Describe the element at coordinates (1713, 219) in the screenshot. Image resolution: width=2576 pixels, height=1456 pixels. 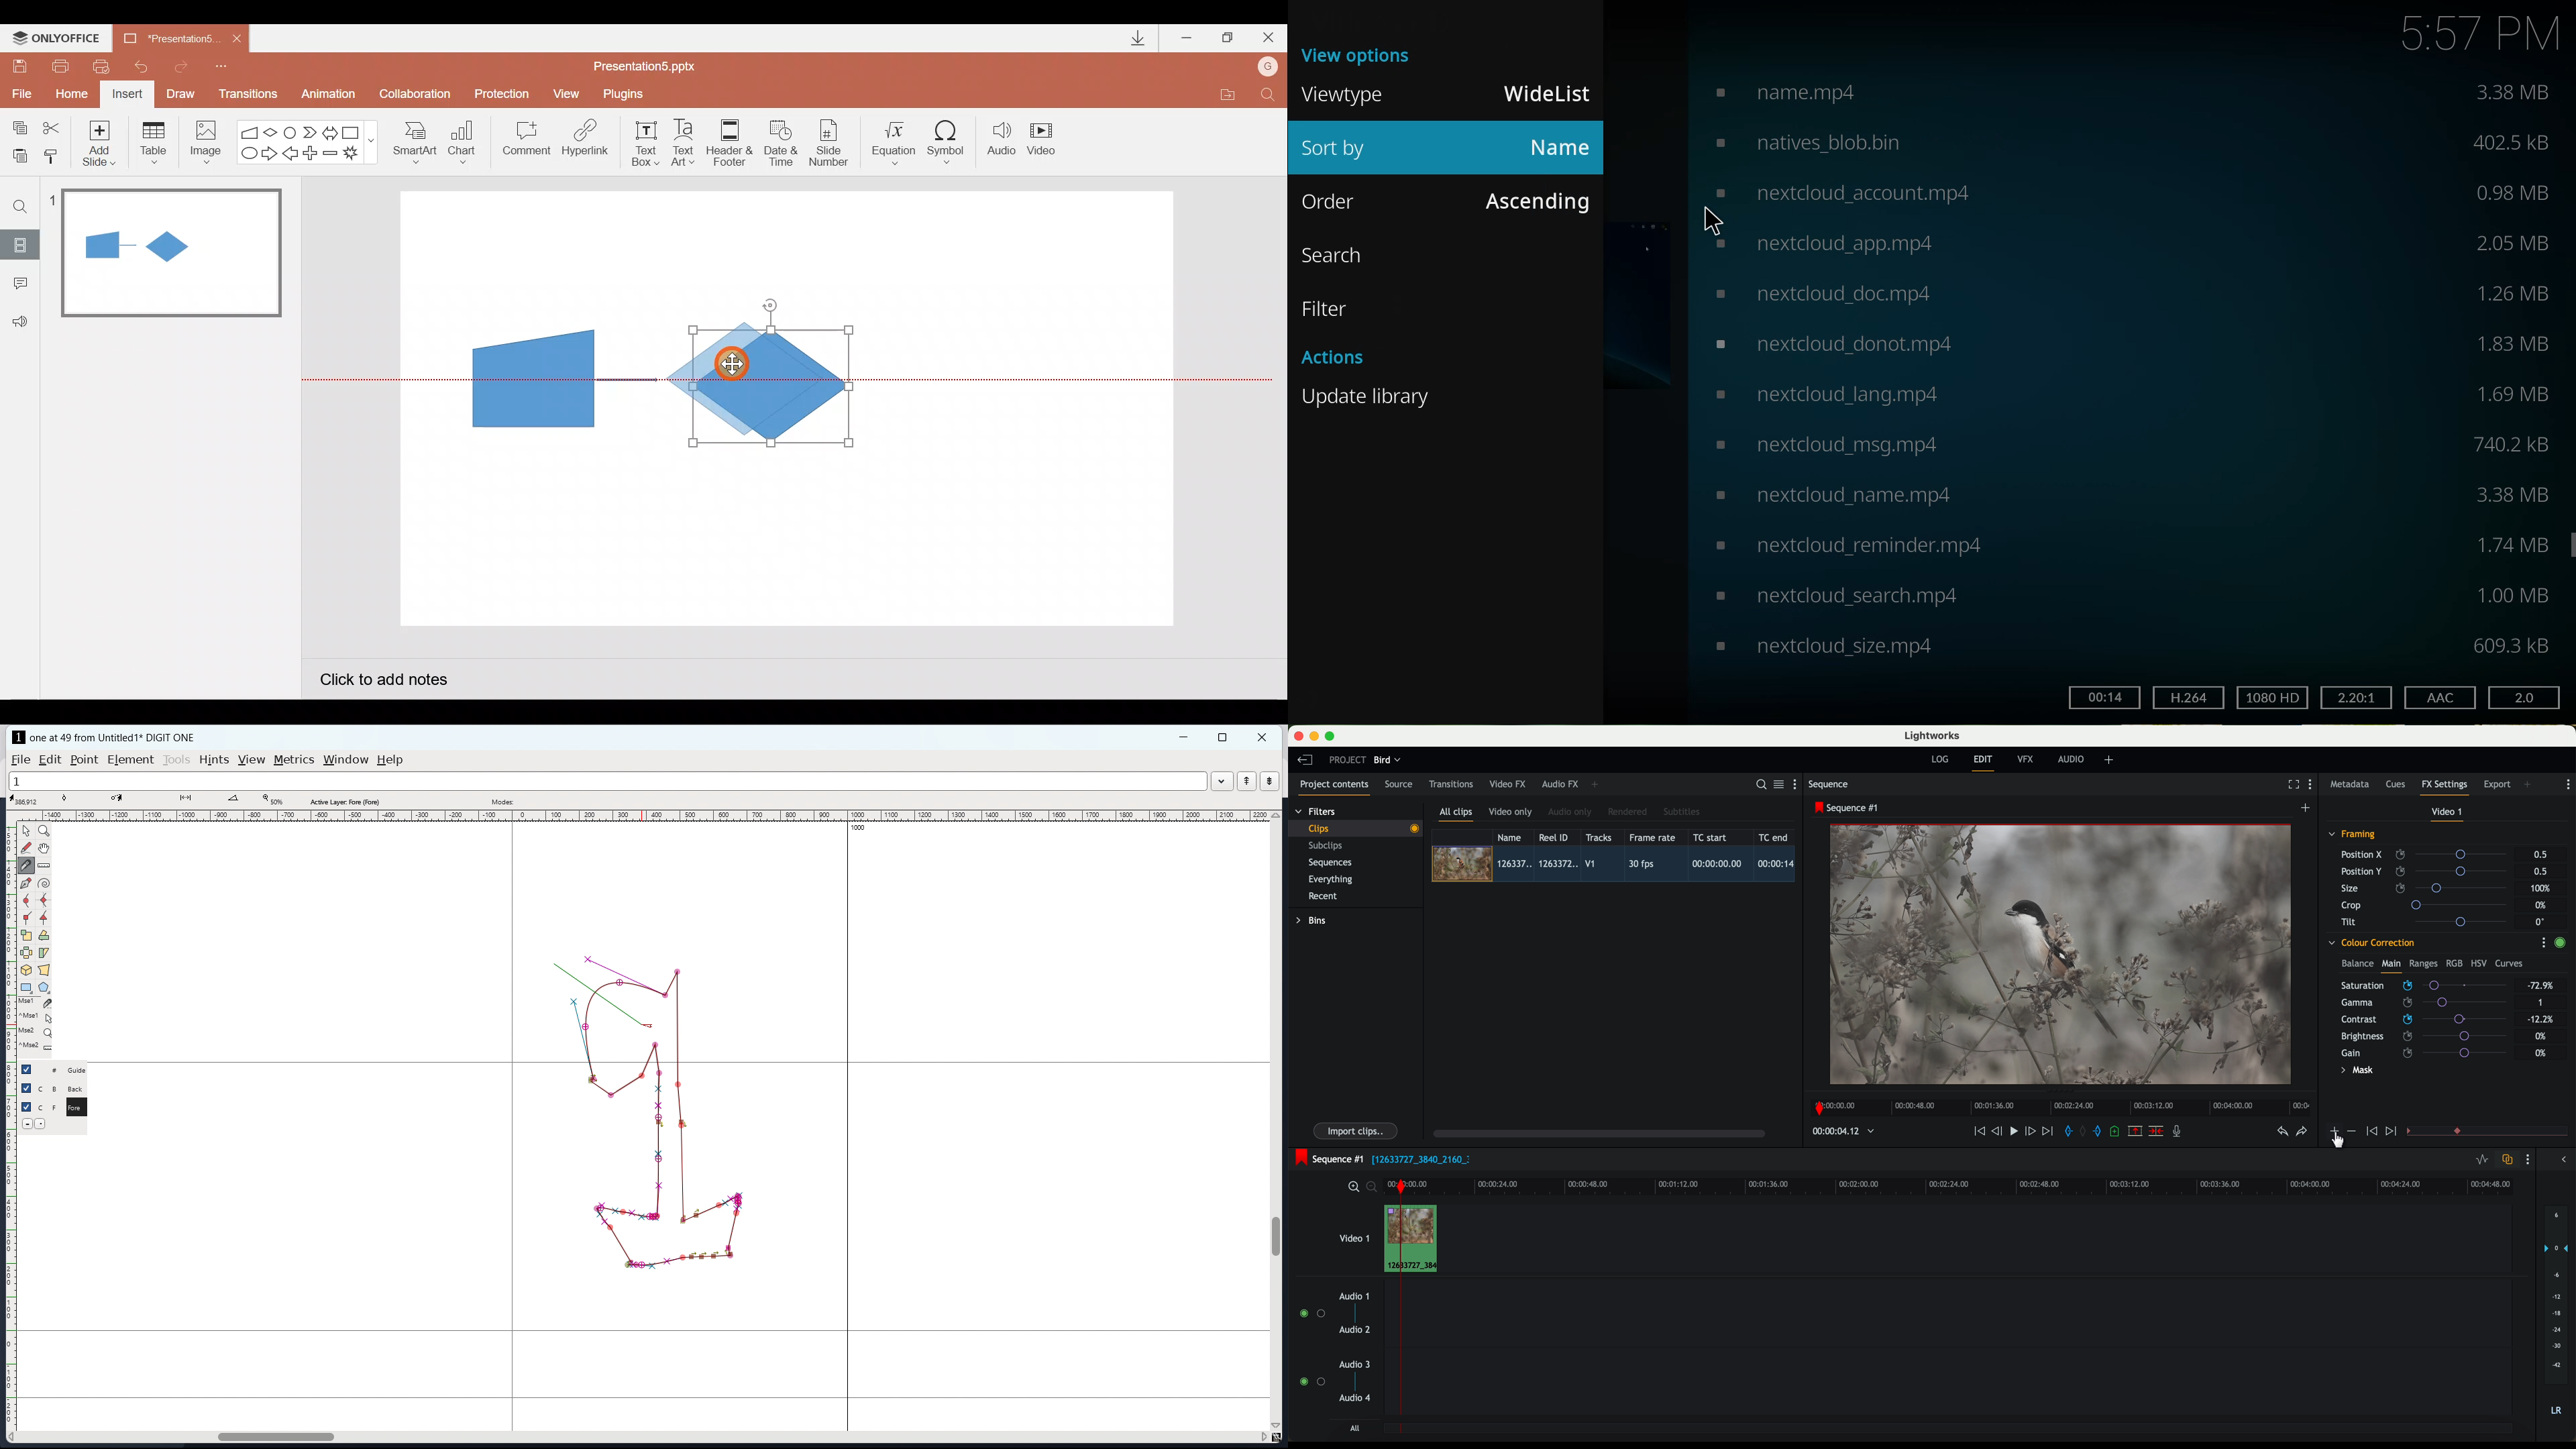
I see `cursor` at that location.